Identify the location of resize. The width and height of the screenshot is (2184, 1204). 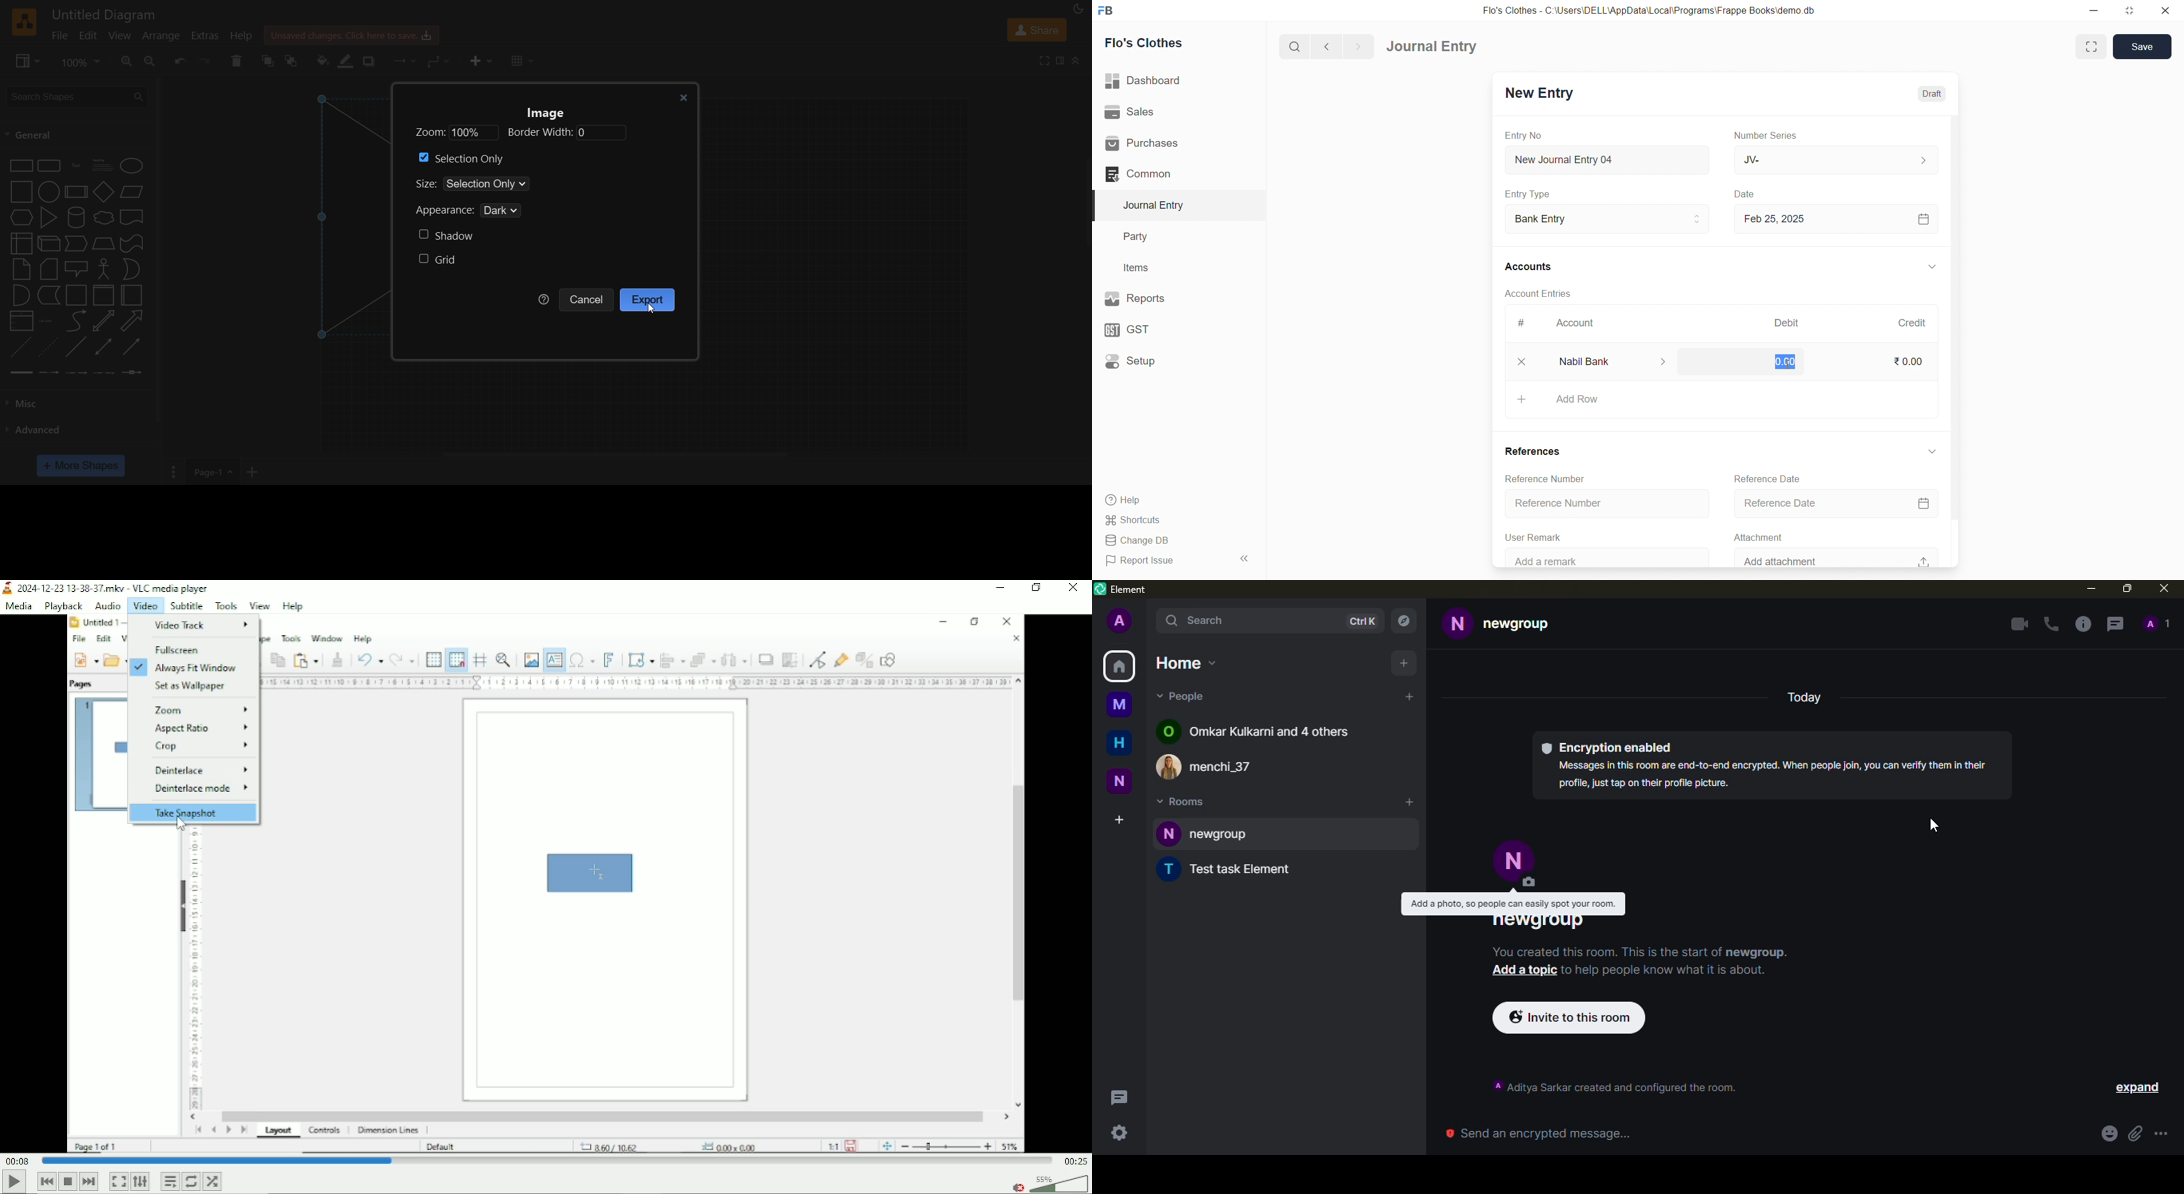
(2127, 10).